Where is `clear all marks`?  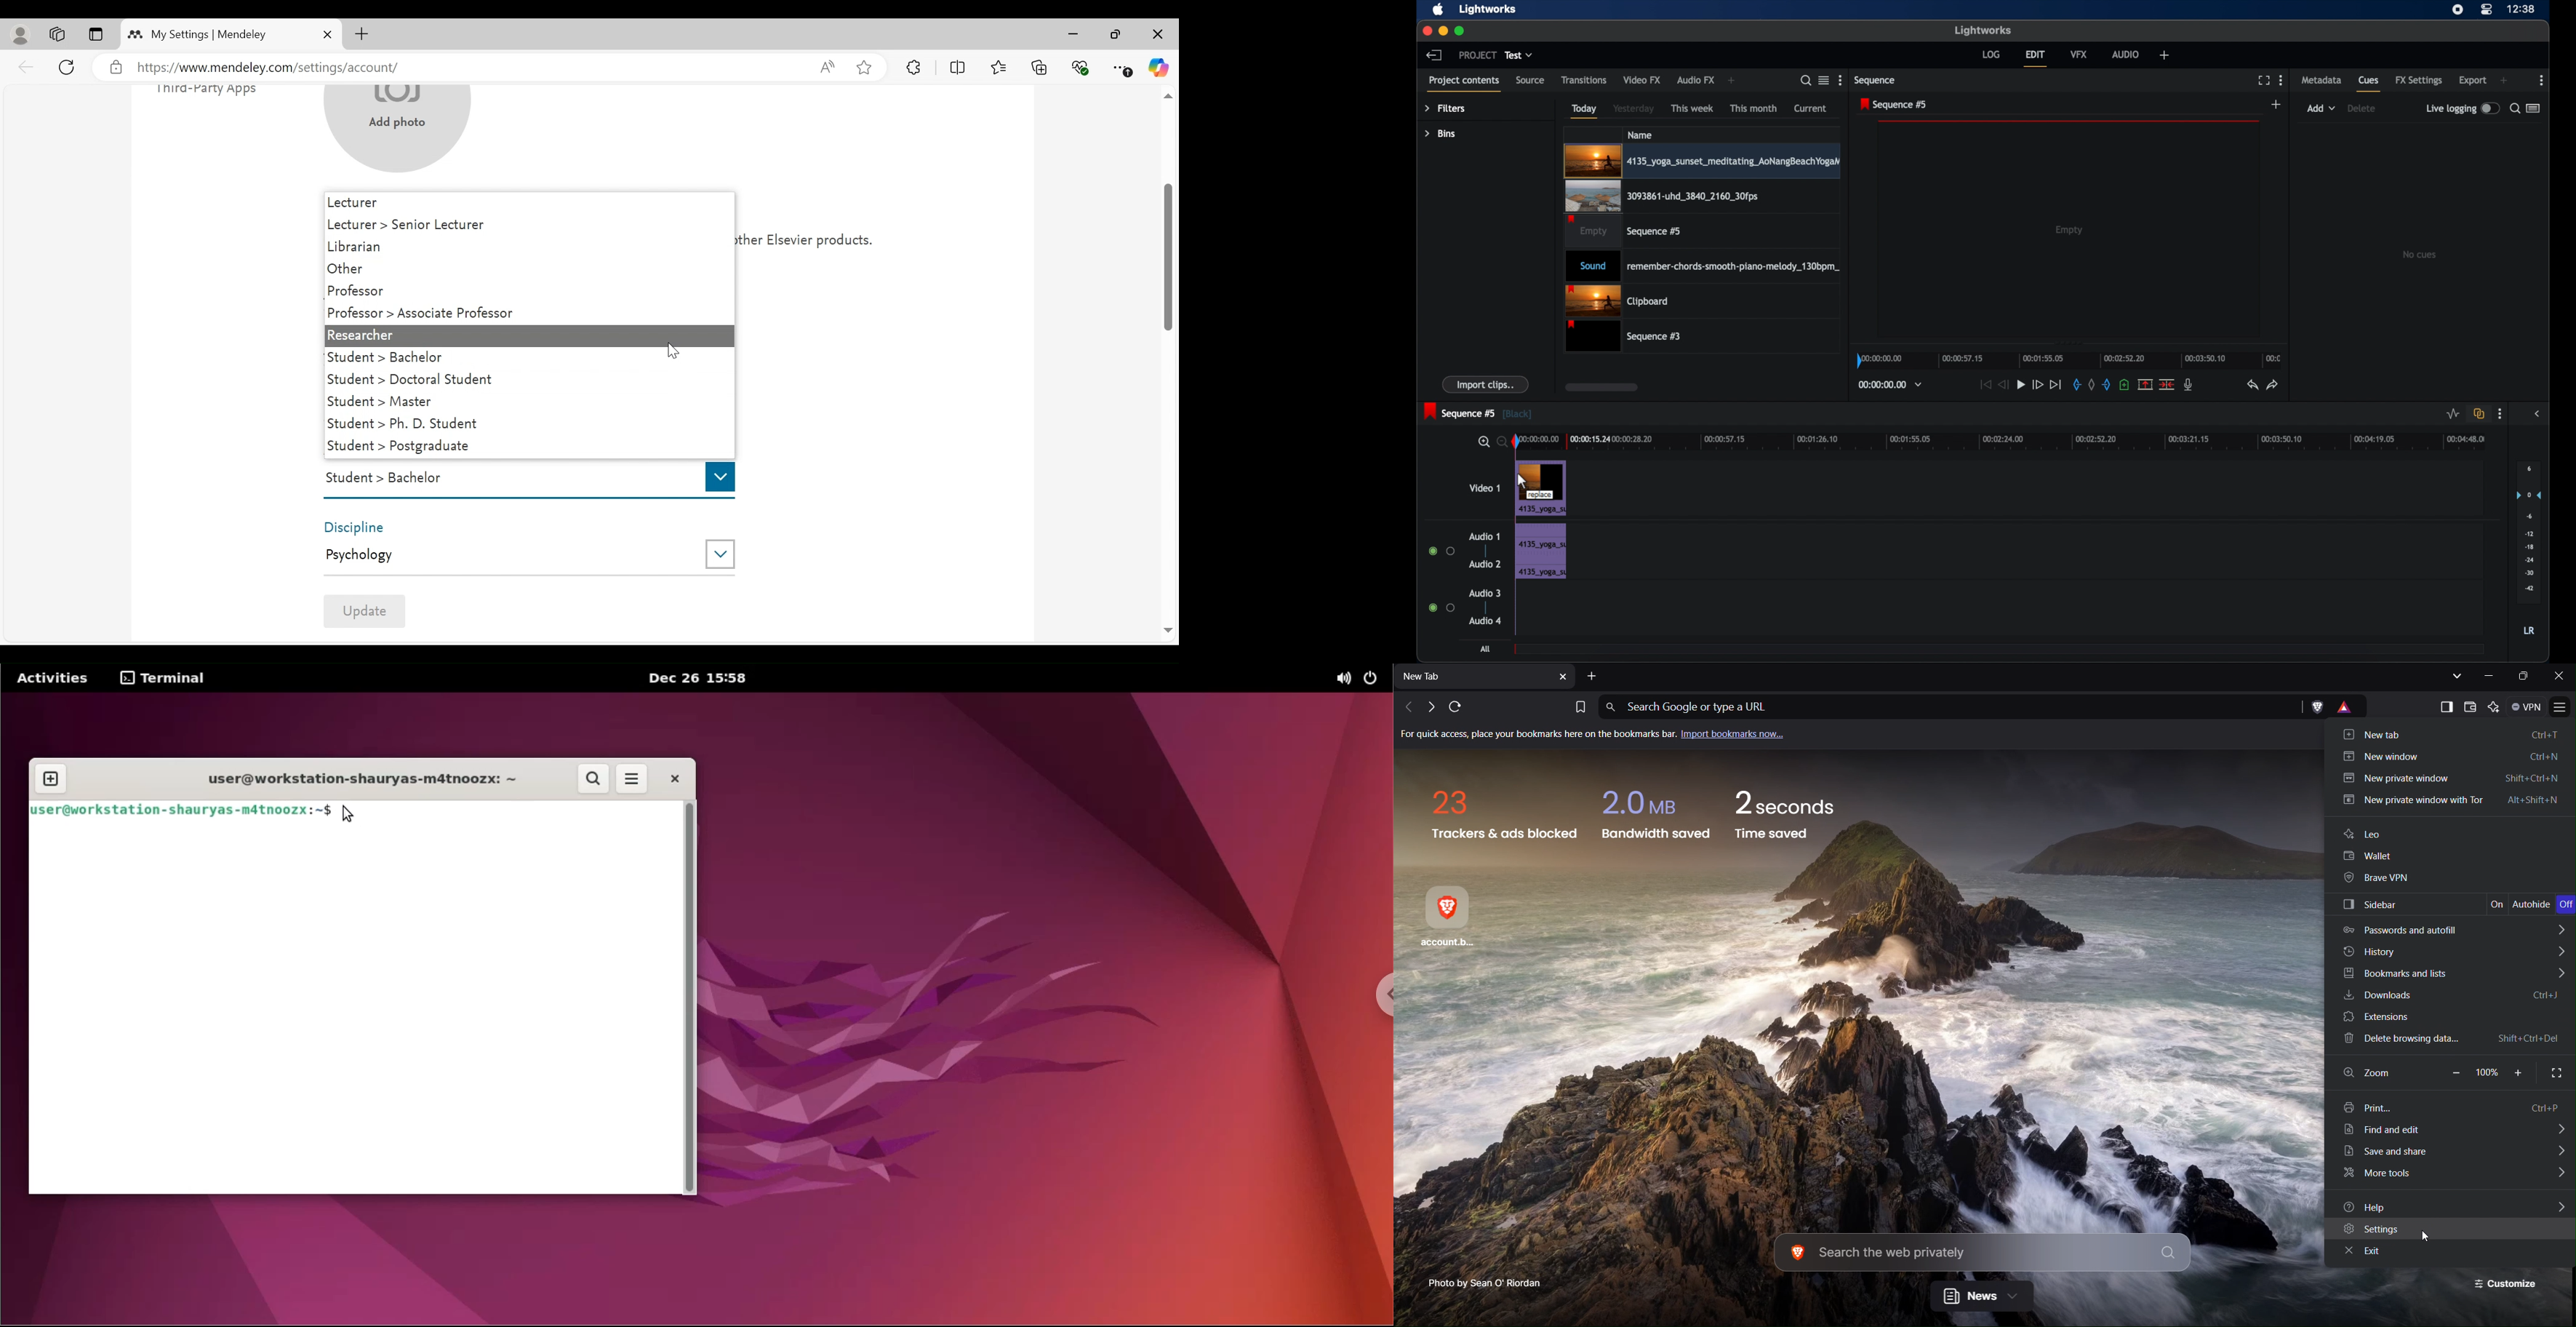 clear all marks is located at coordinates (2091, 384).